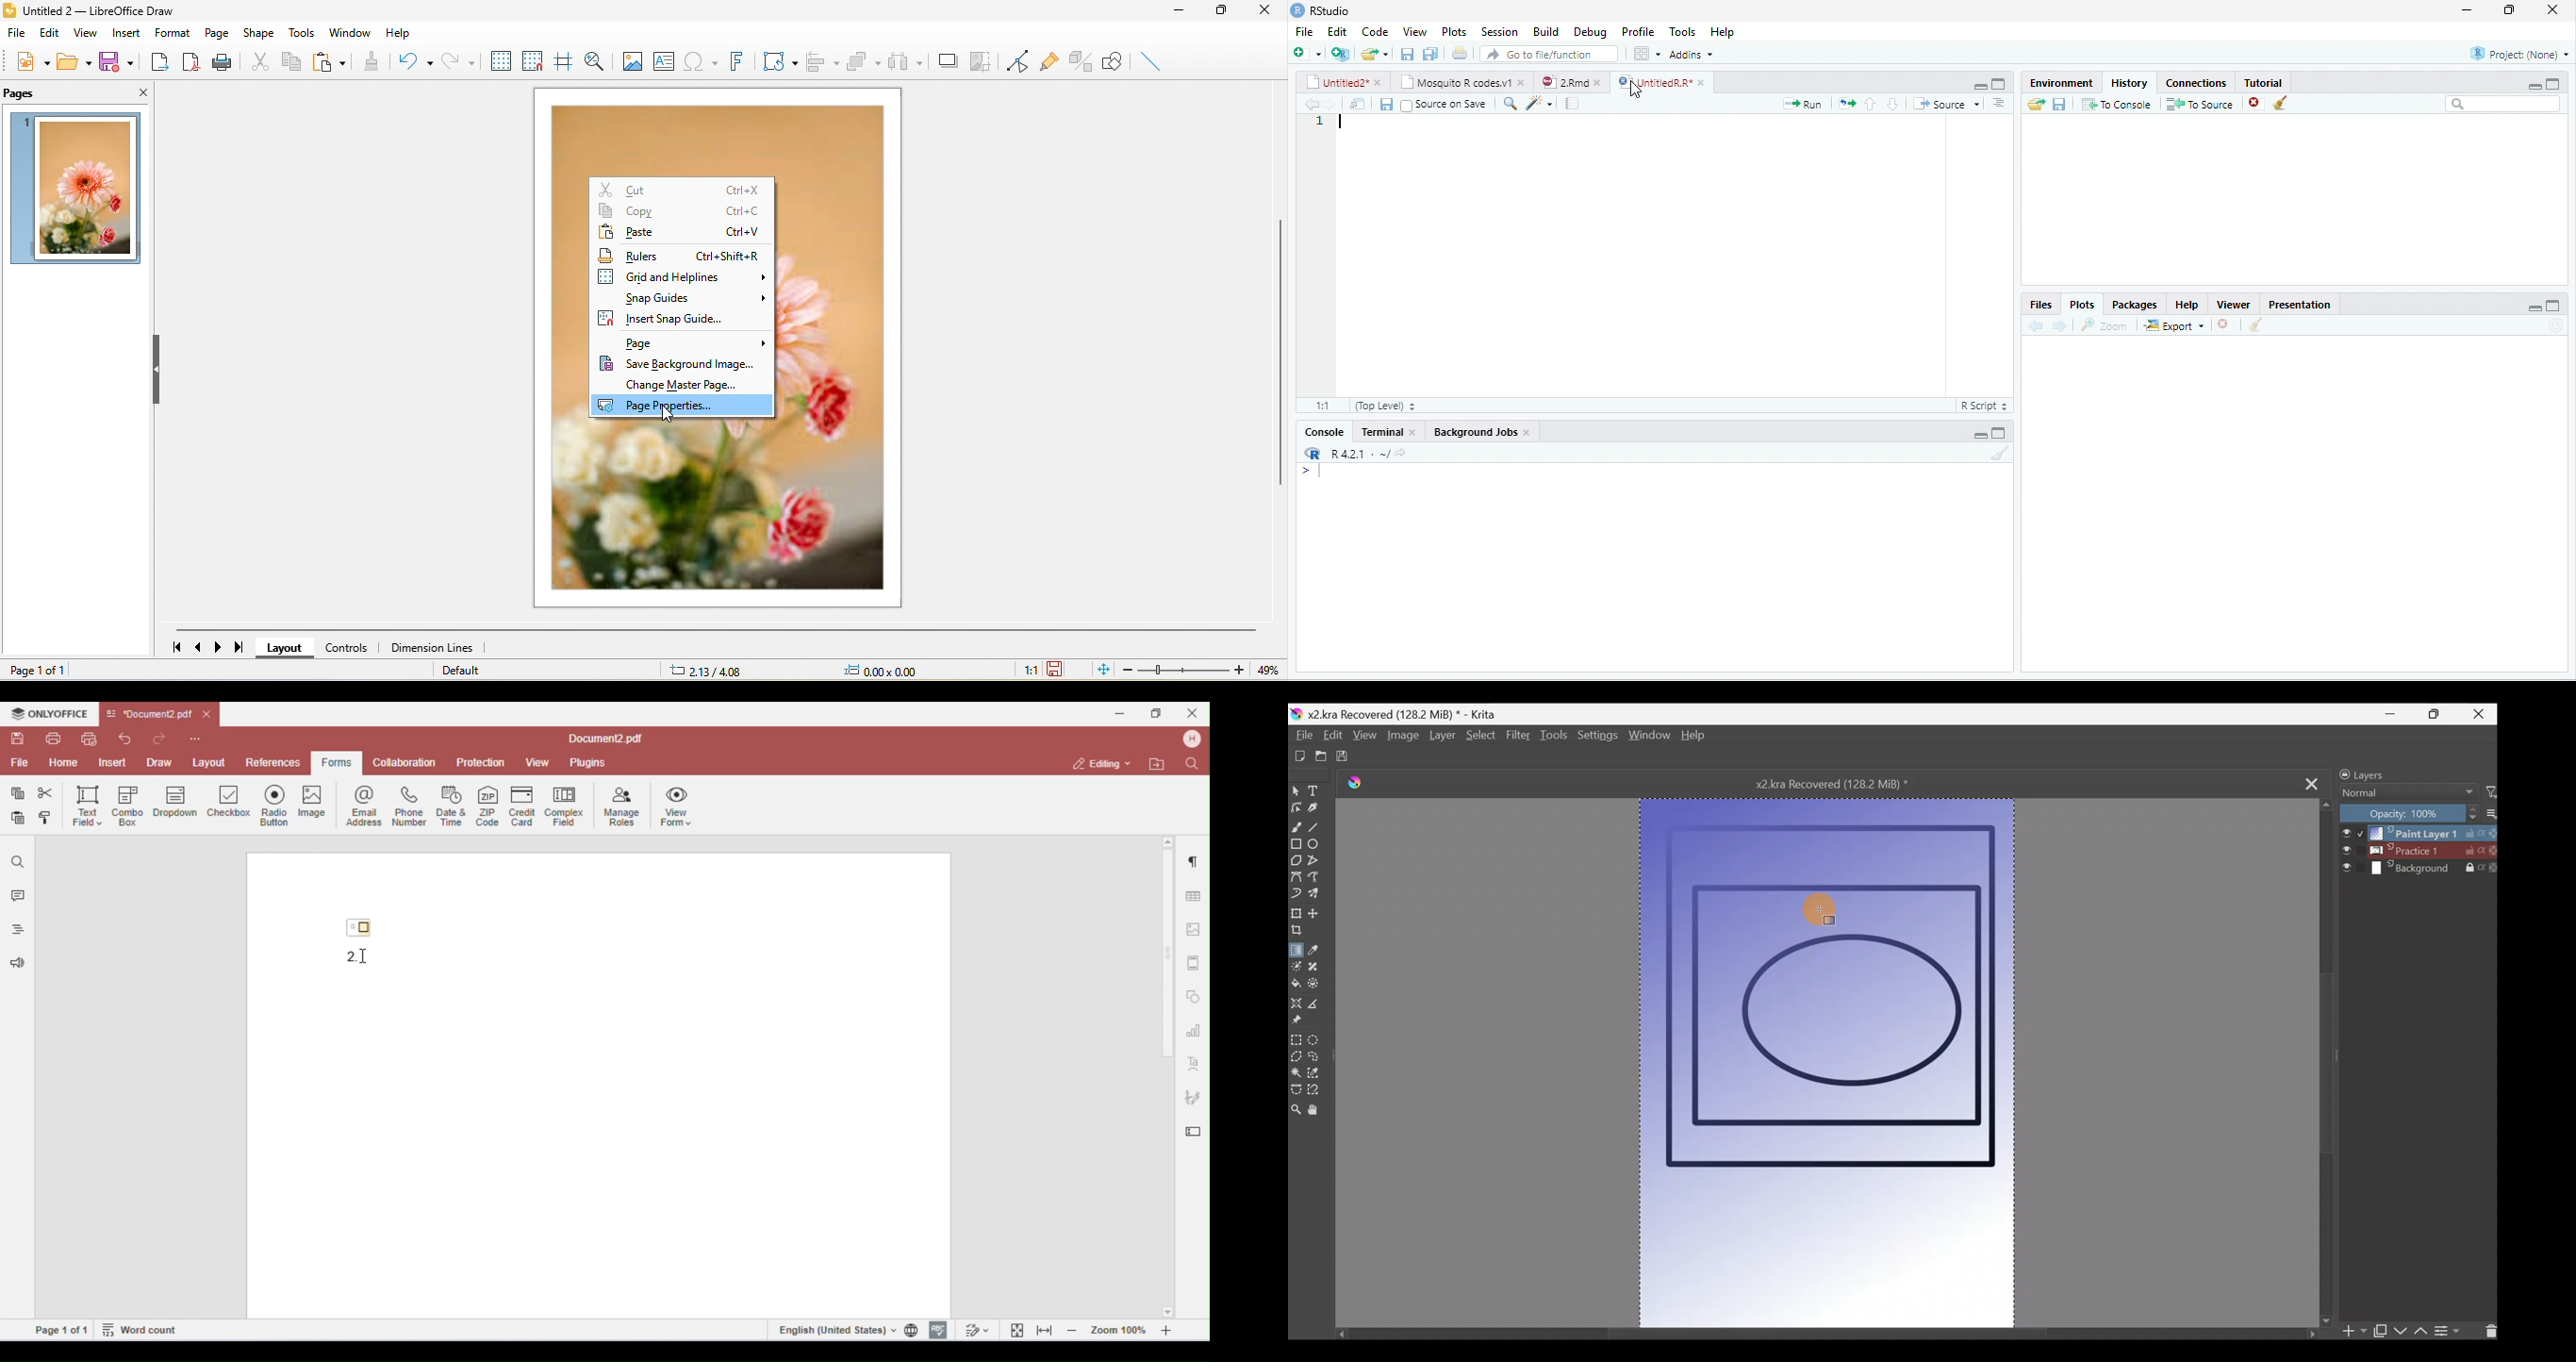 Image resolution: width=2576 pixels, height=1372 pixels. Describe the element at coordinates (201, 645) in the screenshot. I see `previous page` at that location.